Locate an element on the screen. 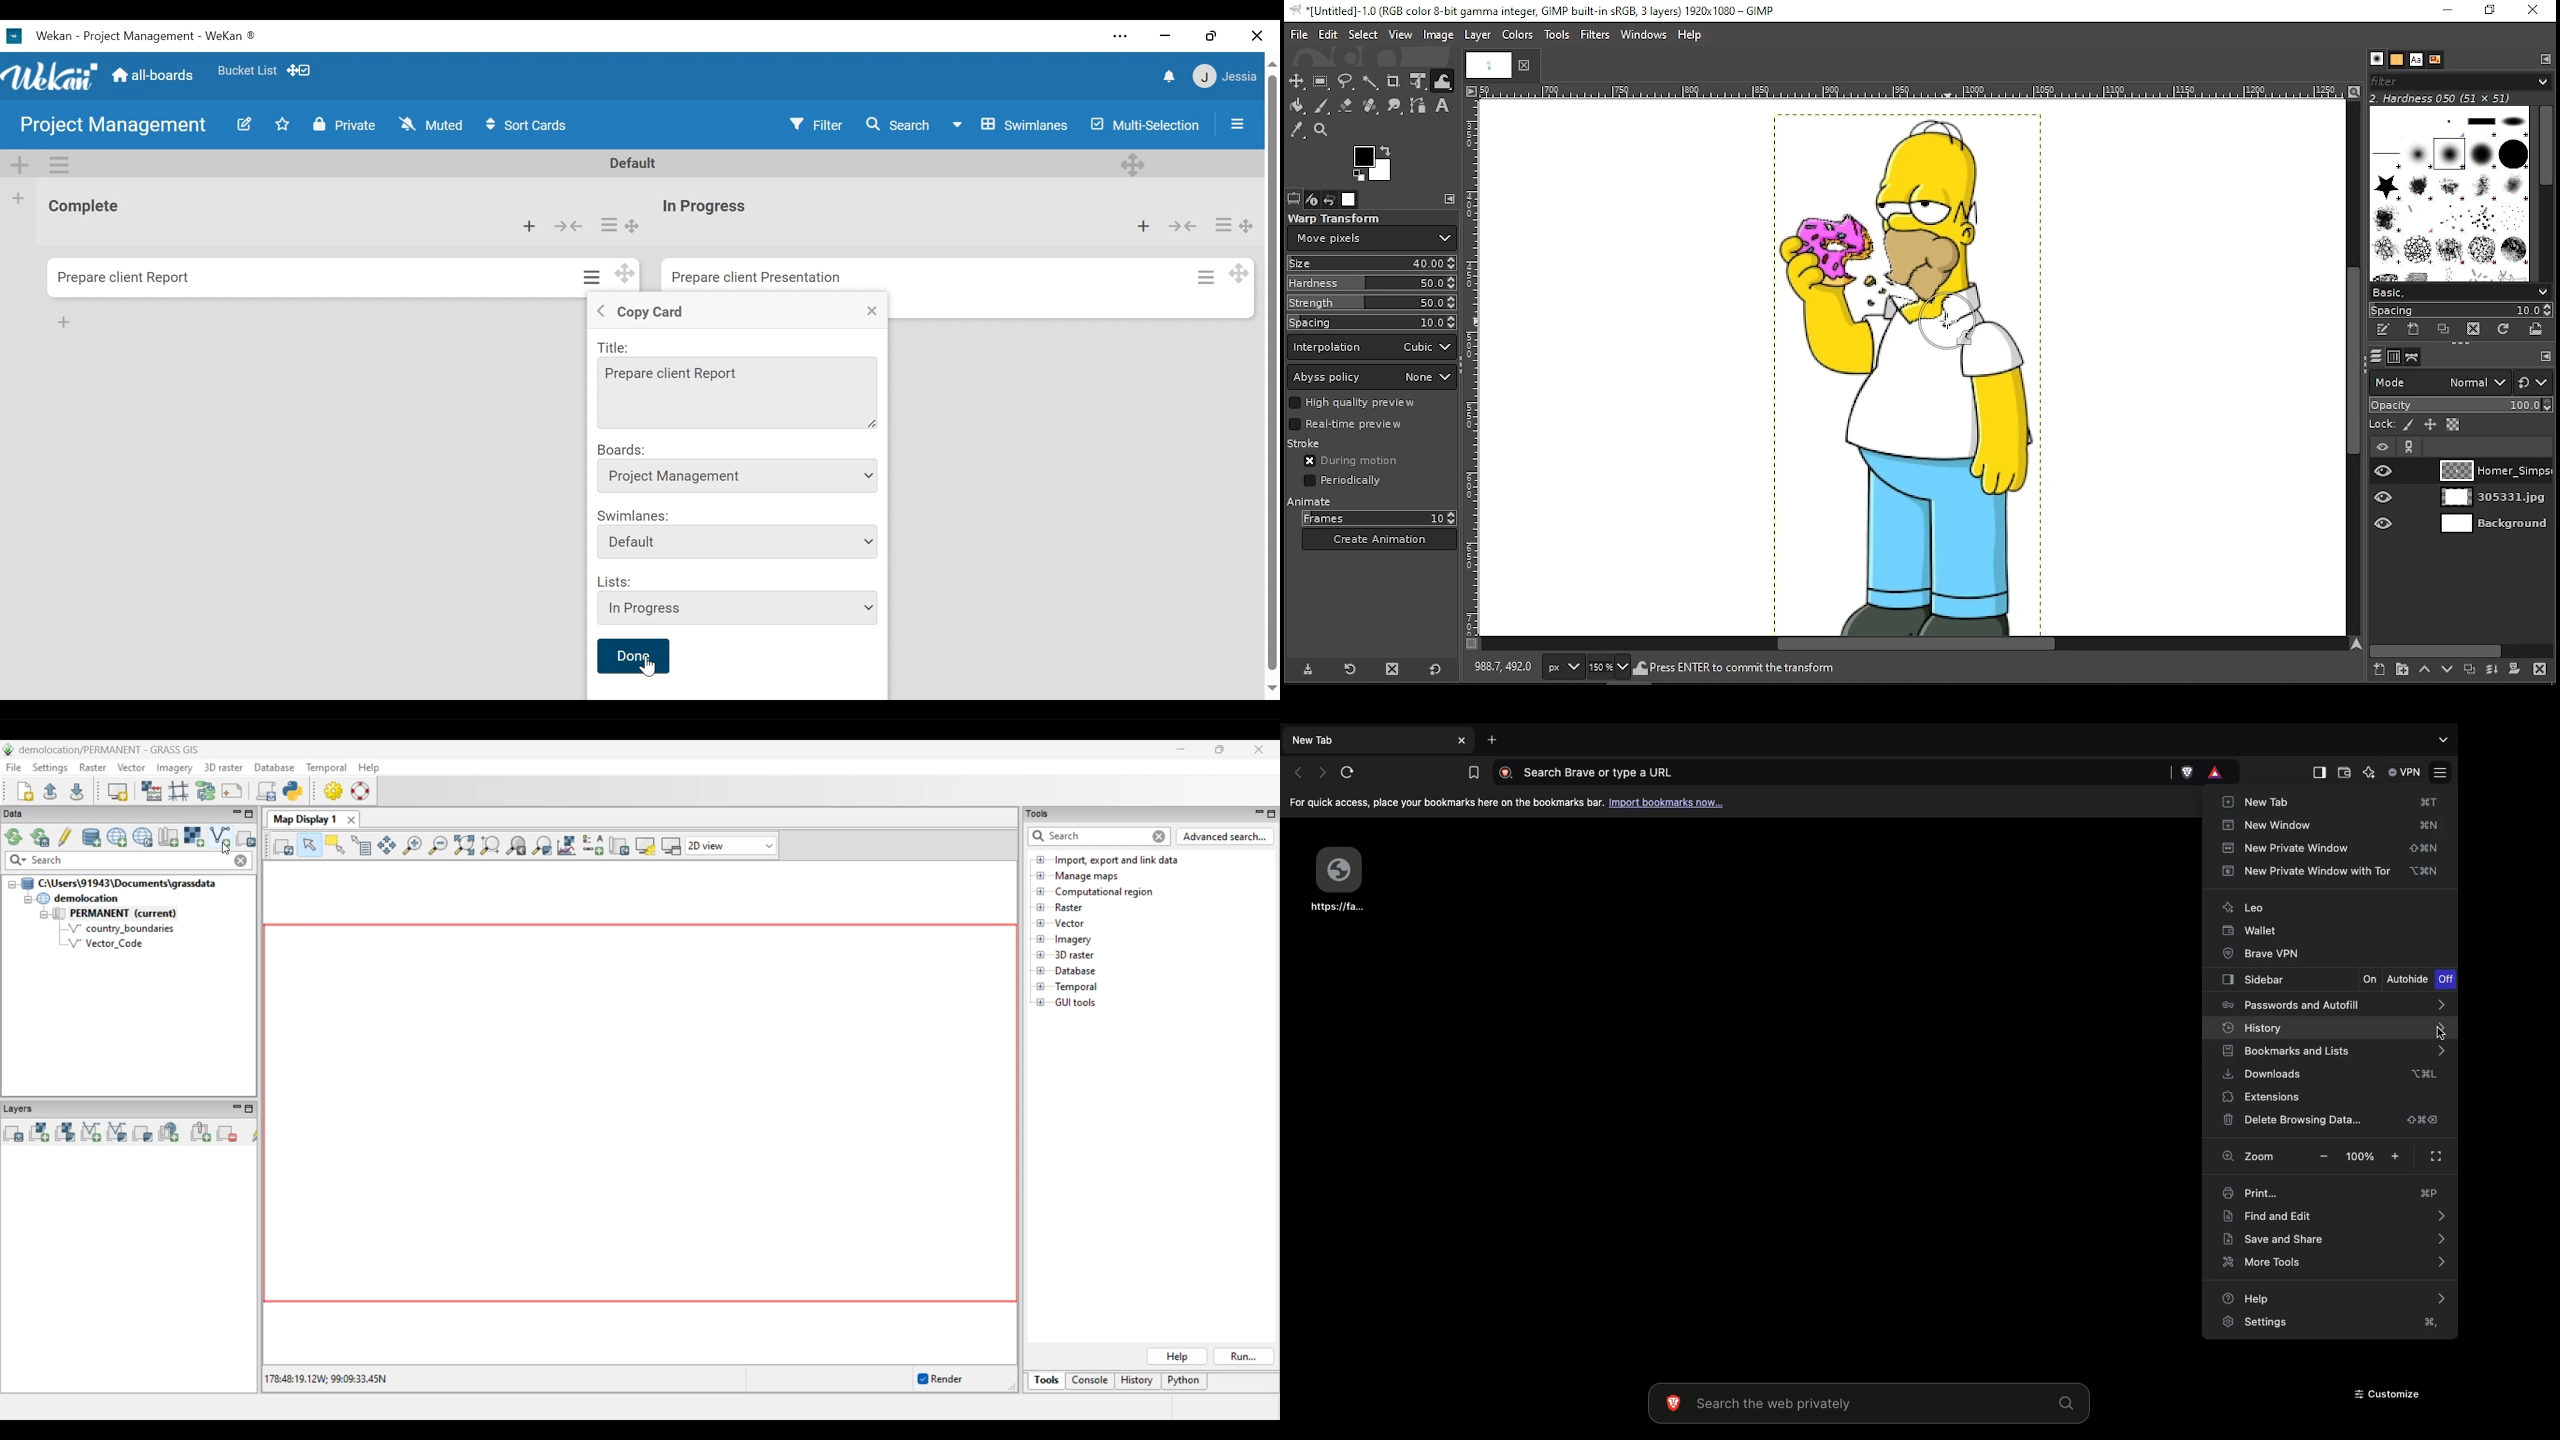  delete layer is located at coordinates (2541, 671).